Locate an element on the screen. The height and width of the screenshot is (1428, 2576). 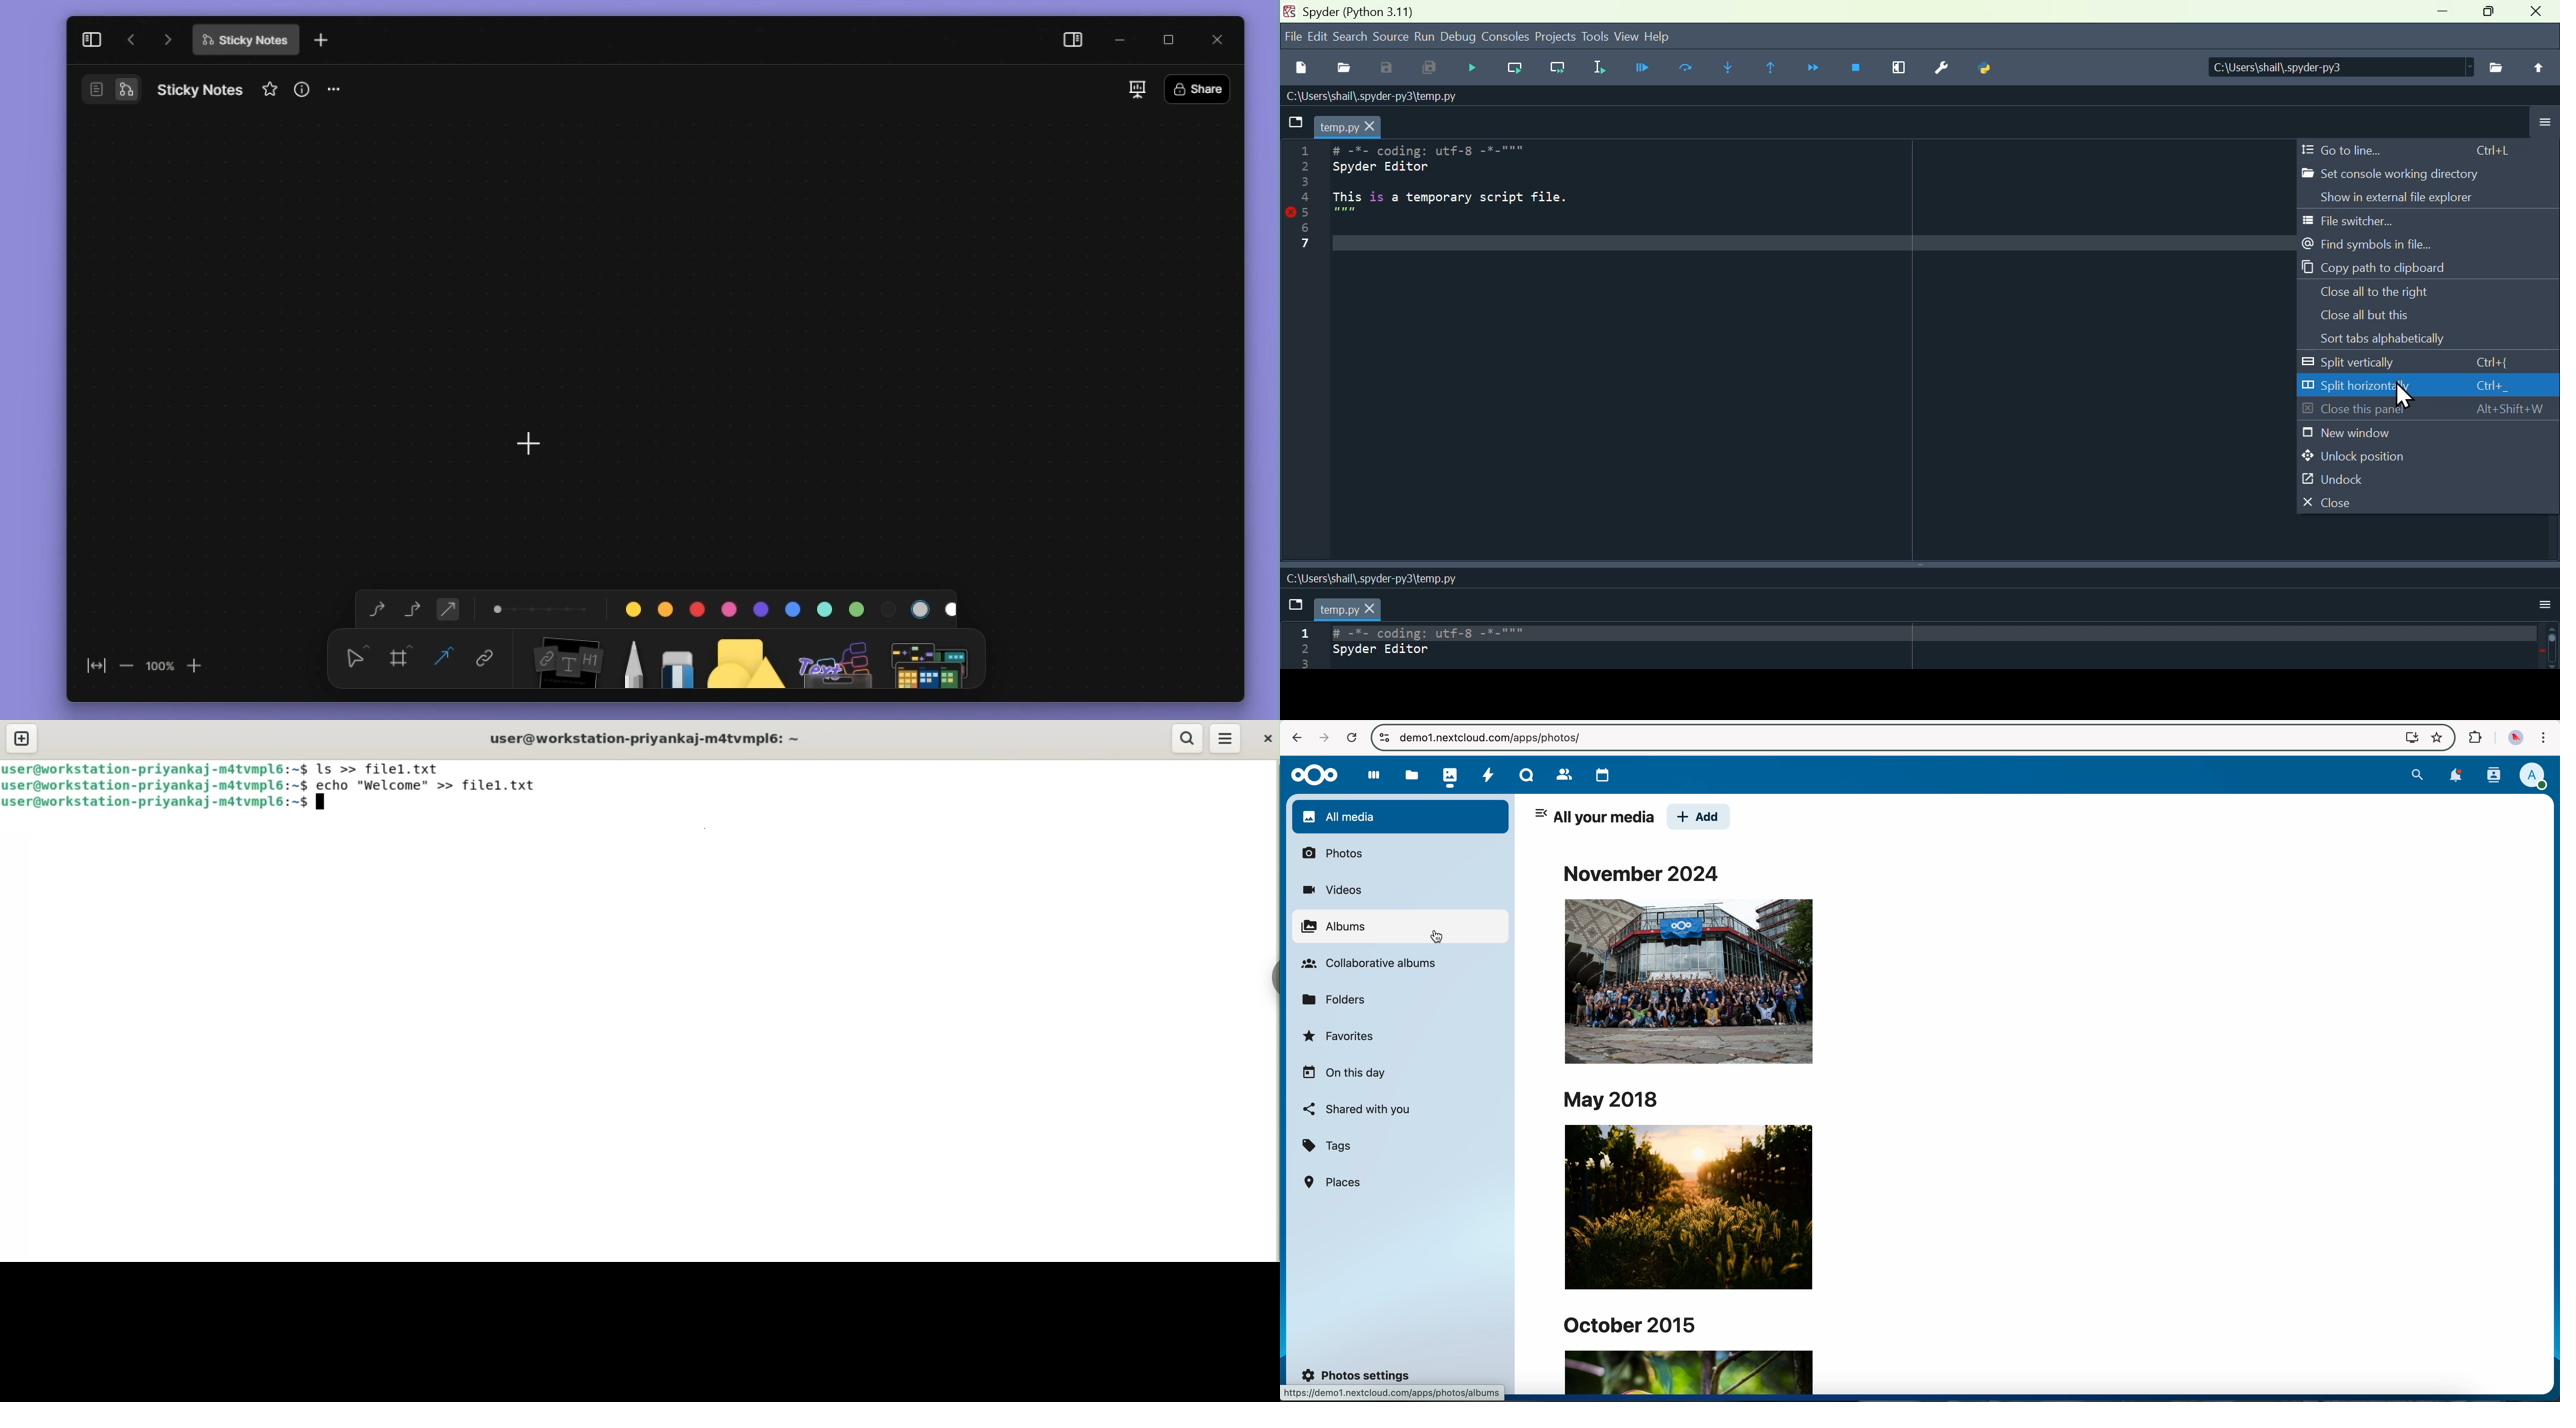
Split horizontally is located at coordinates (2429, 387).